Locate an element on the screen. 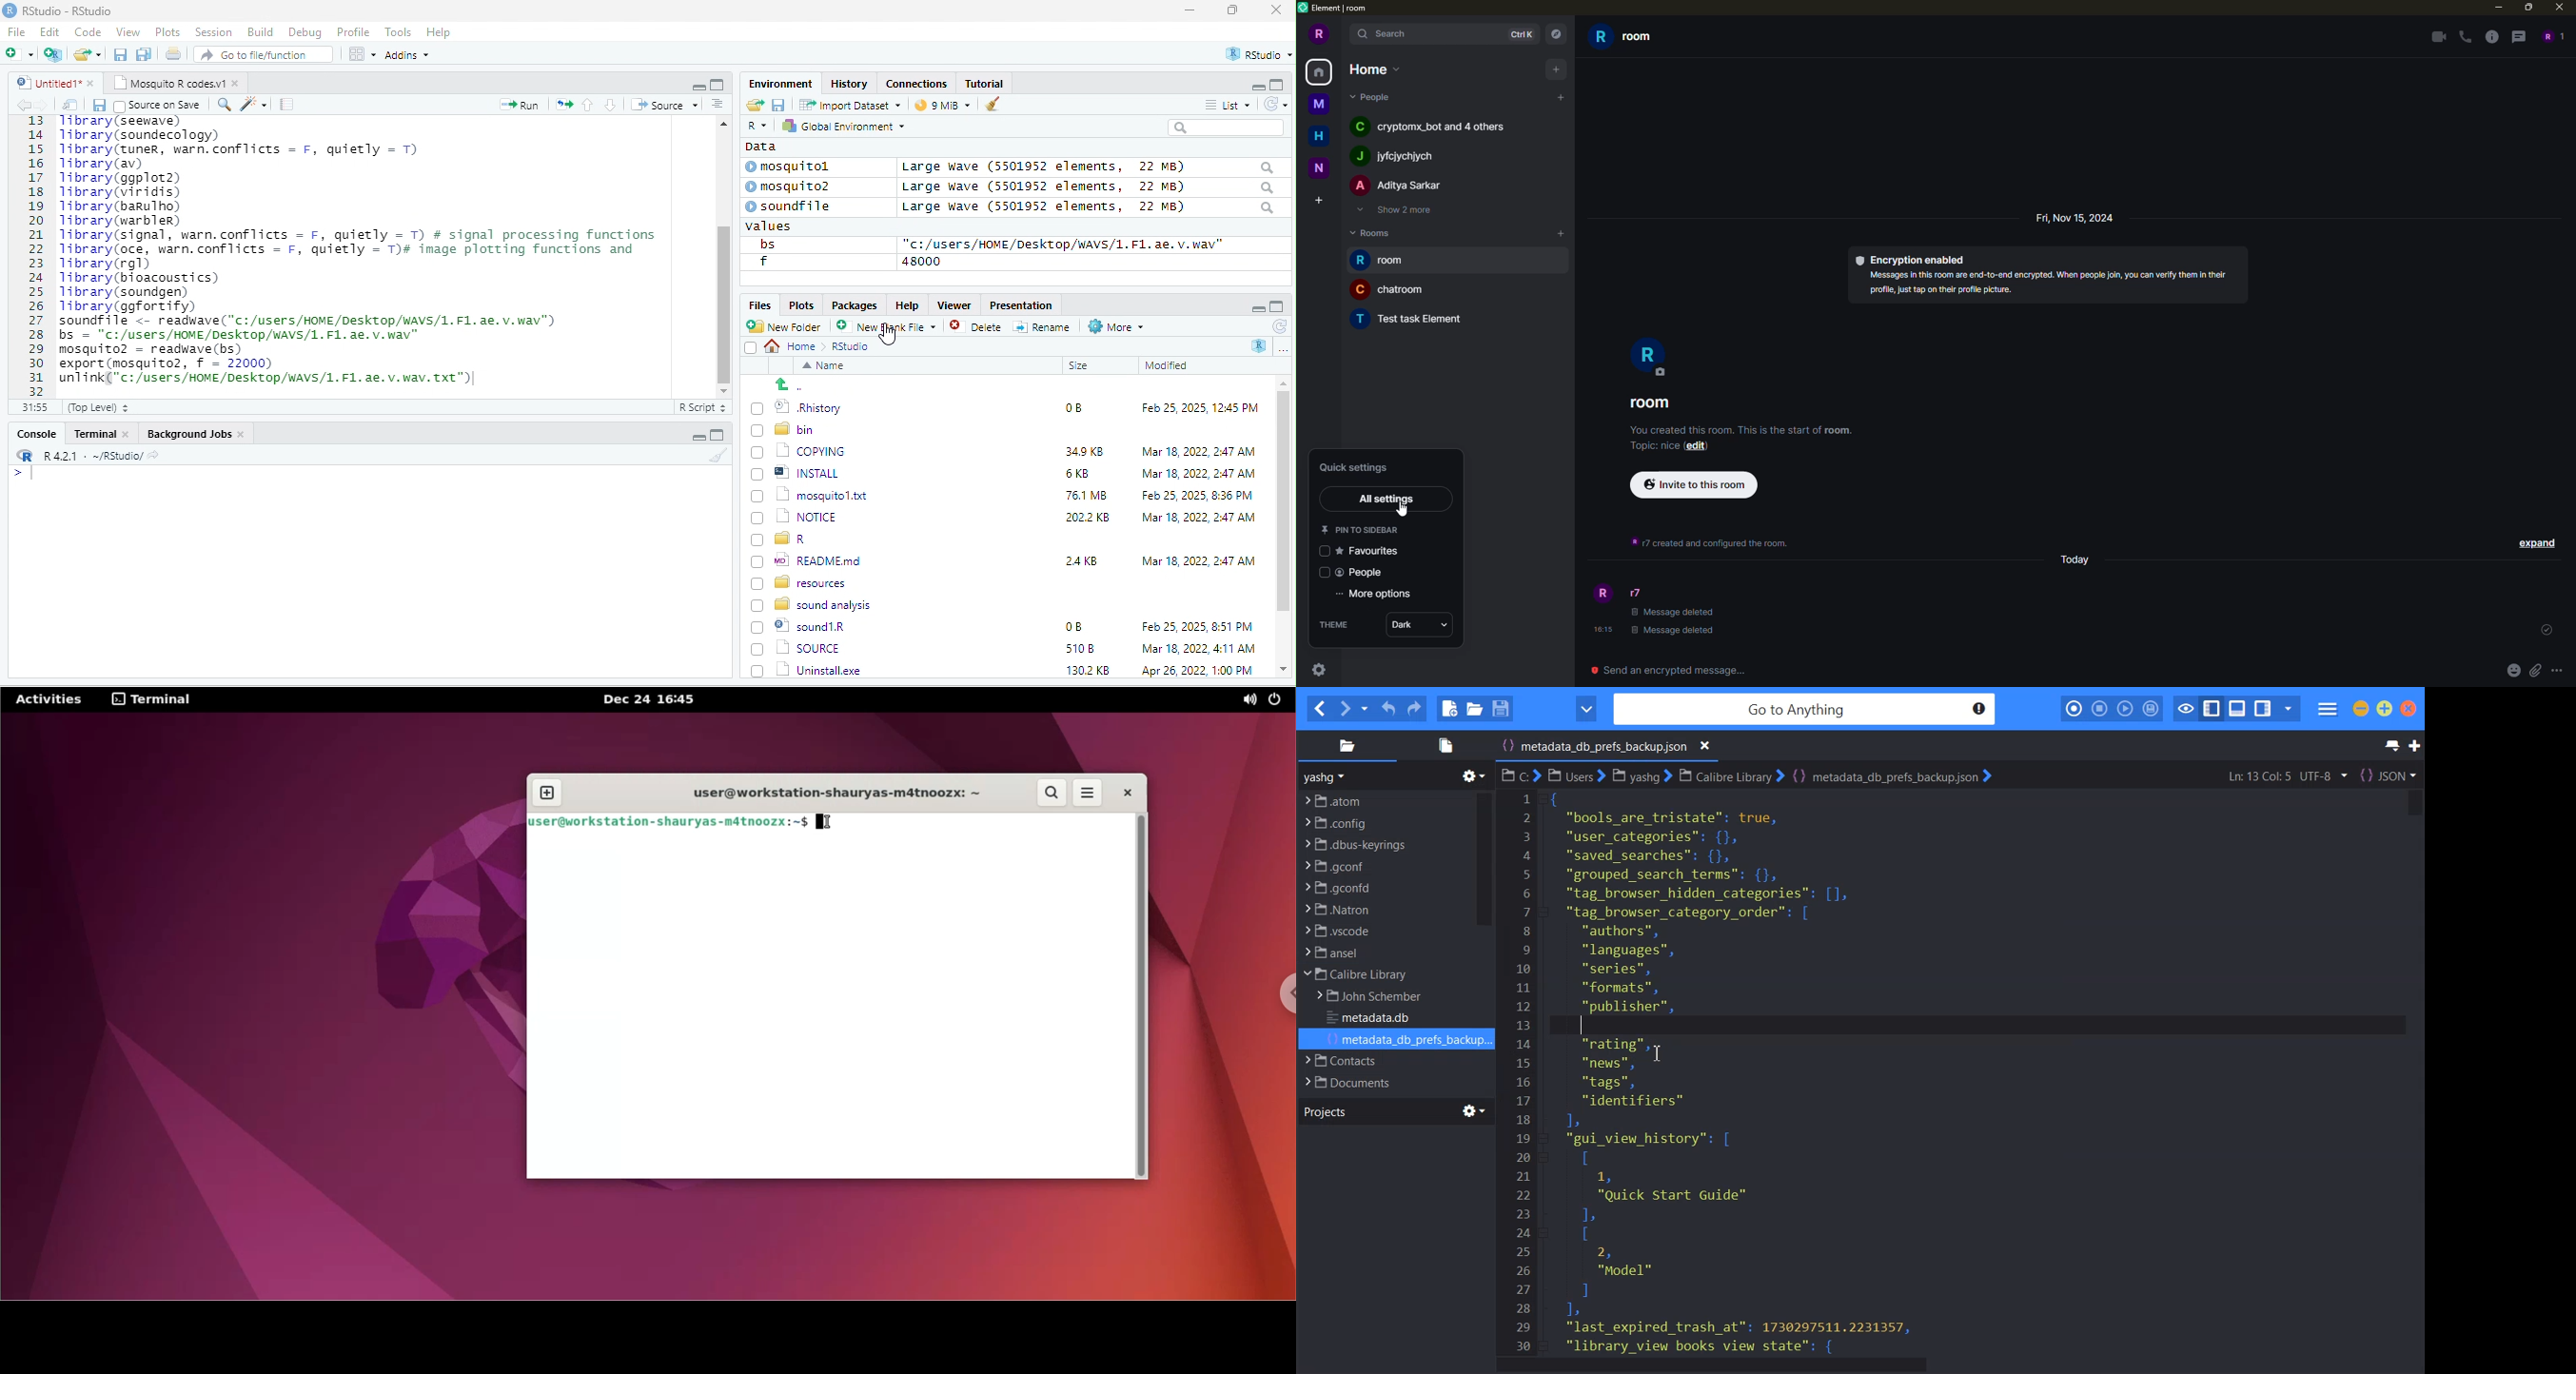 Image resolution: width=2576 pixels, height=1400 pixels. View is located at coordinates (127, 33).